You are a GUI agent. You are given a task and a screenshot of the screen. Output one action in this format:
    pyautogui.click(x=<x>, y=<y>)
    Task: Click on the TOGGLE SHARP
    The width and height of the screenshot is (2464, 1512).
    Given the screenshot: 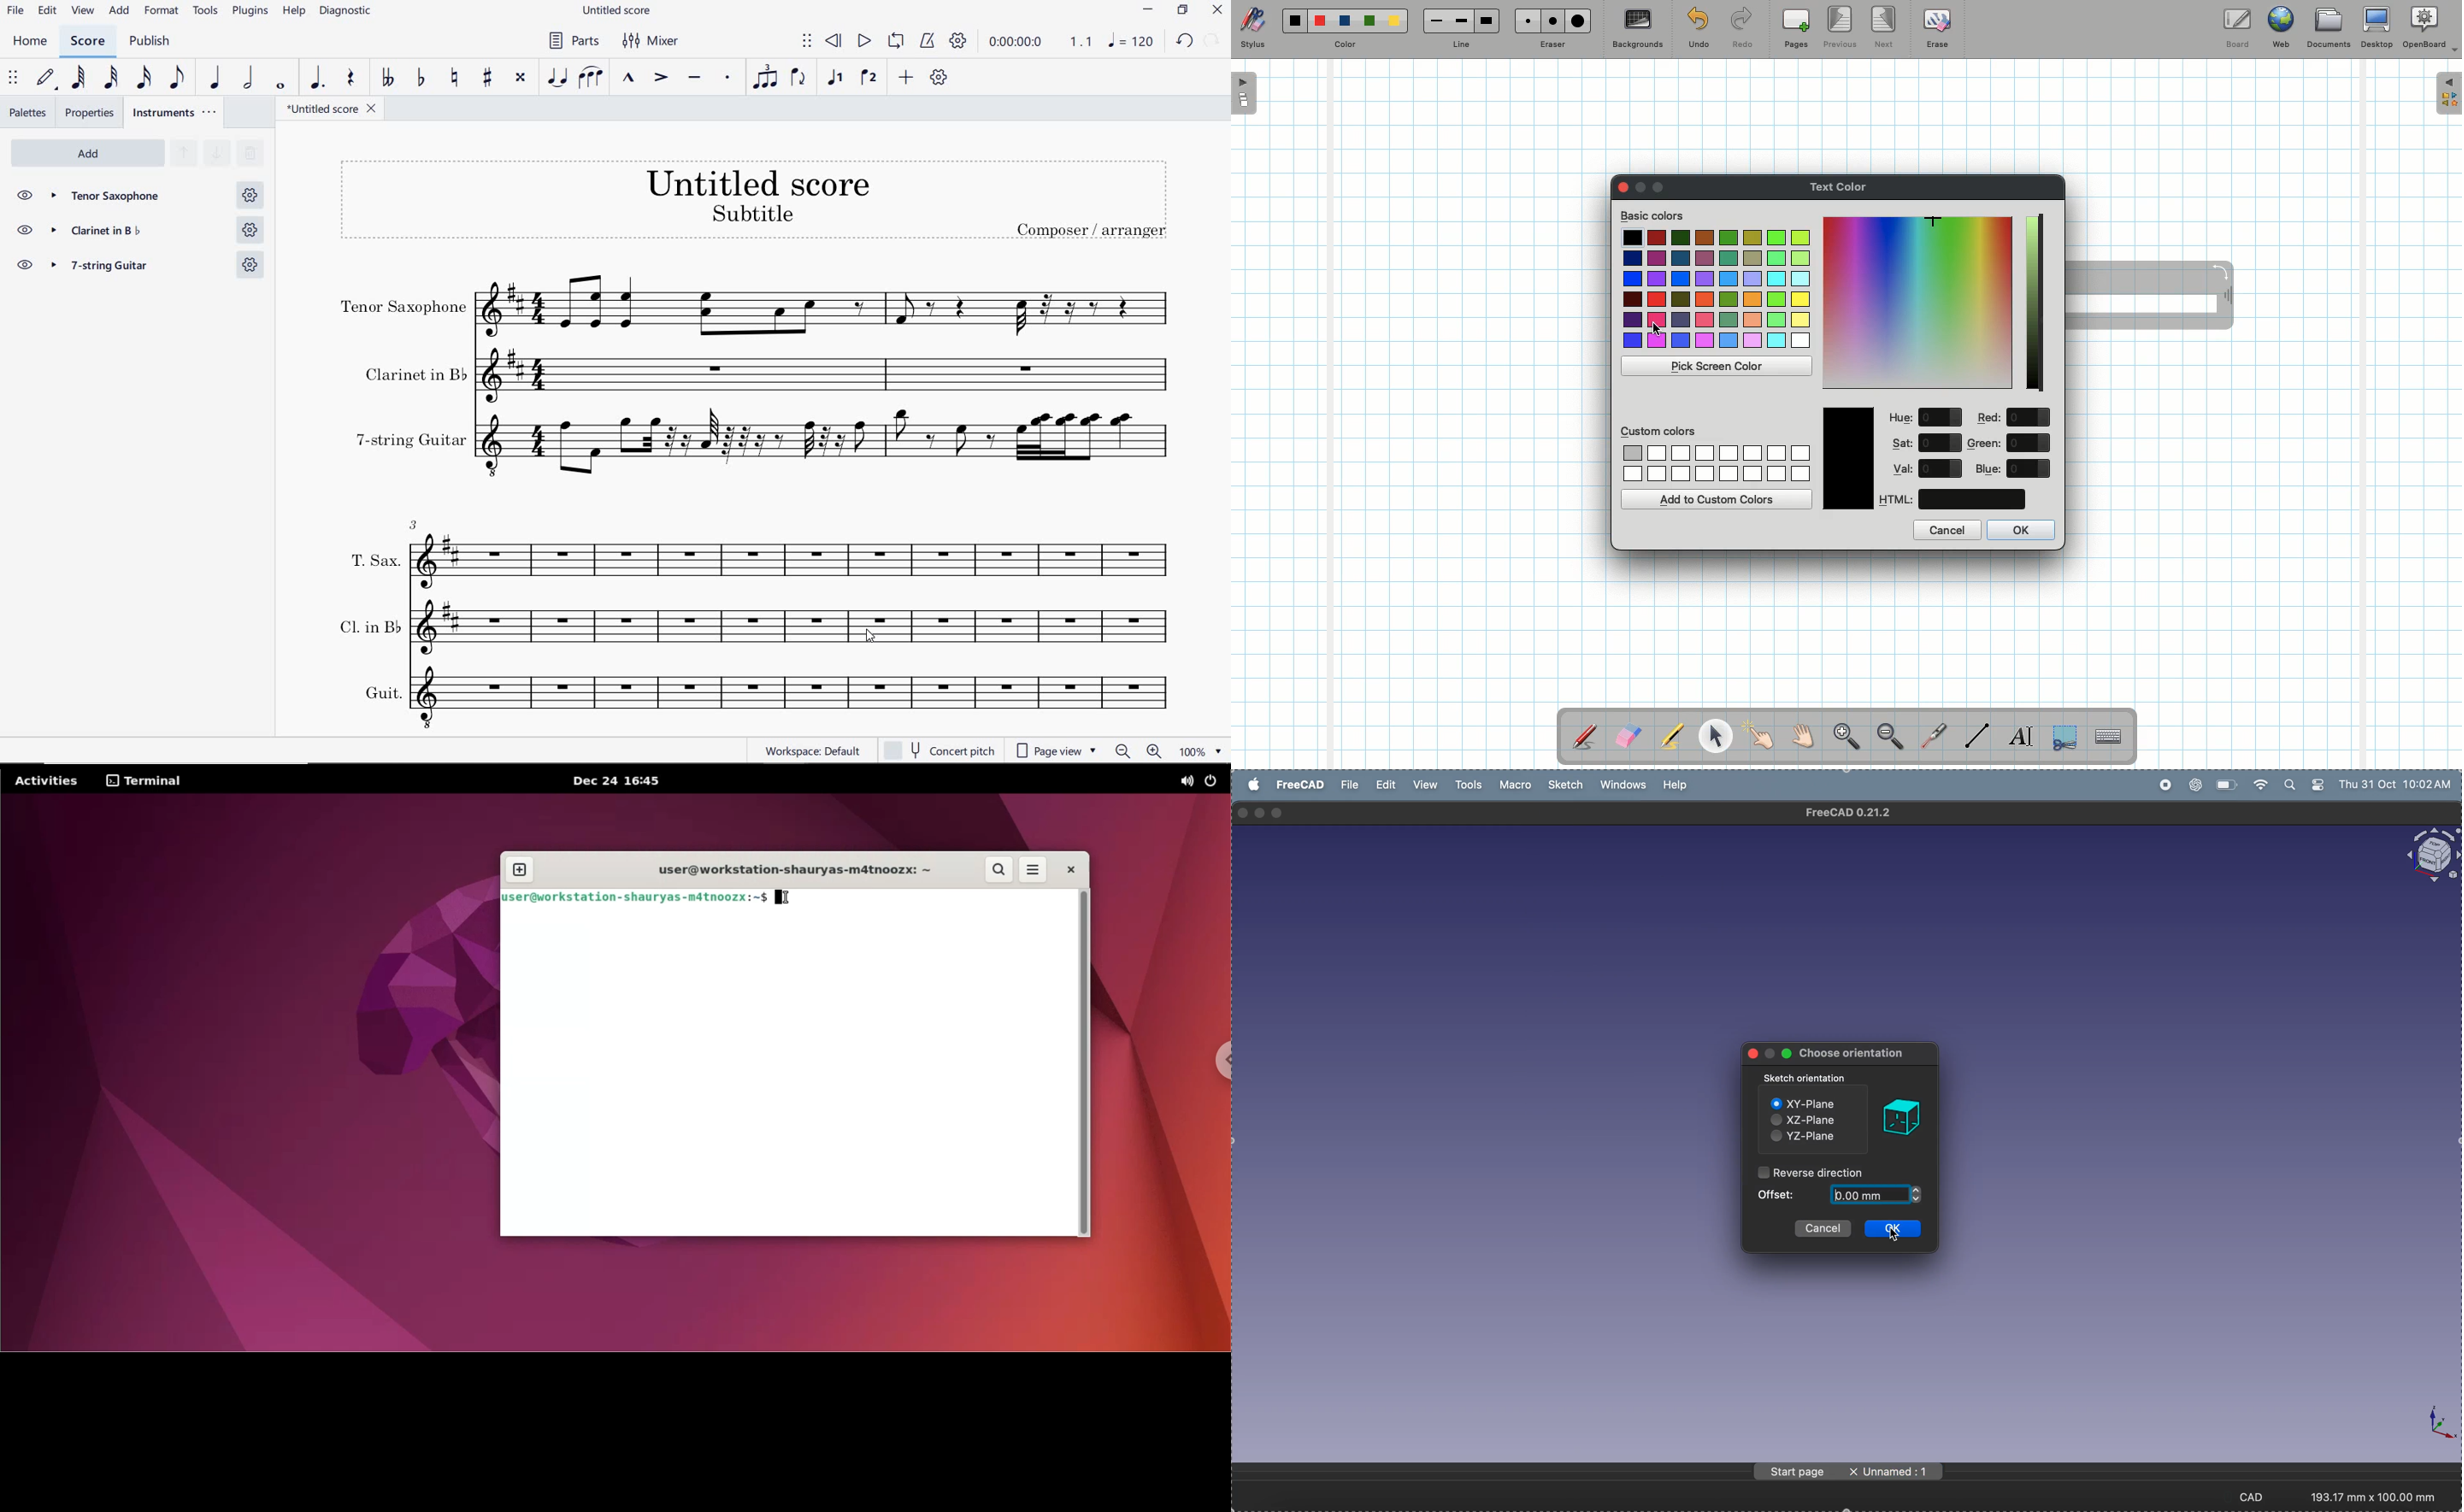 What is the action you would take?
    pyautogui.click(x=489, y=79)
    